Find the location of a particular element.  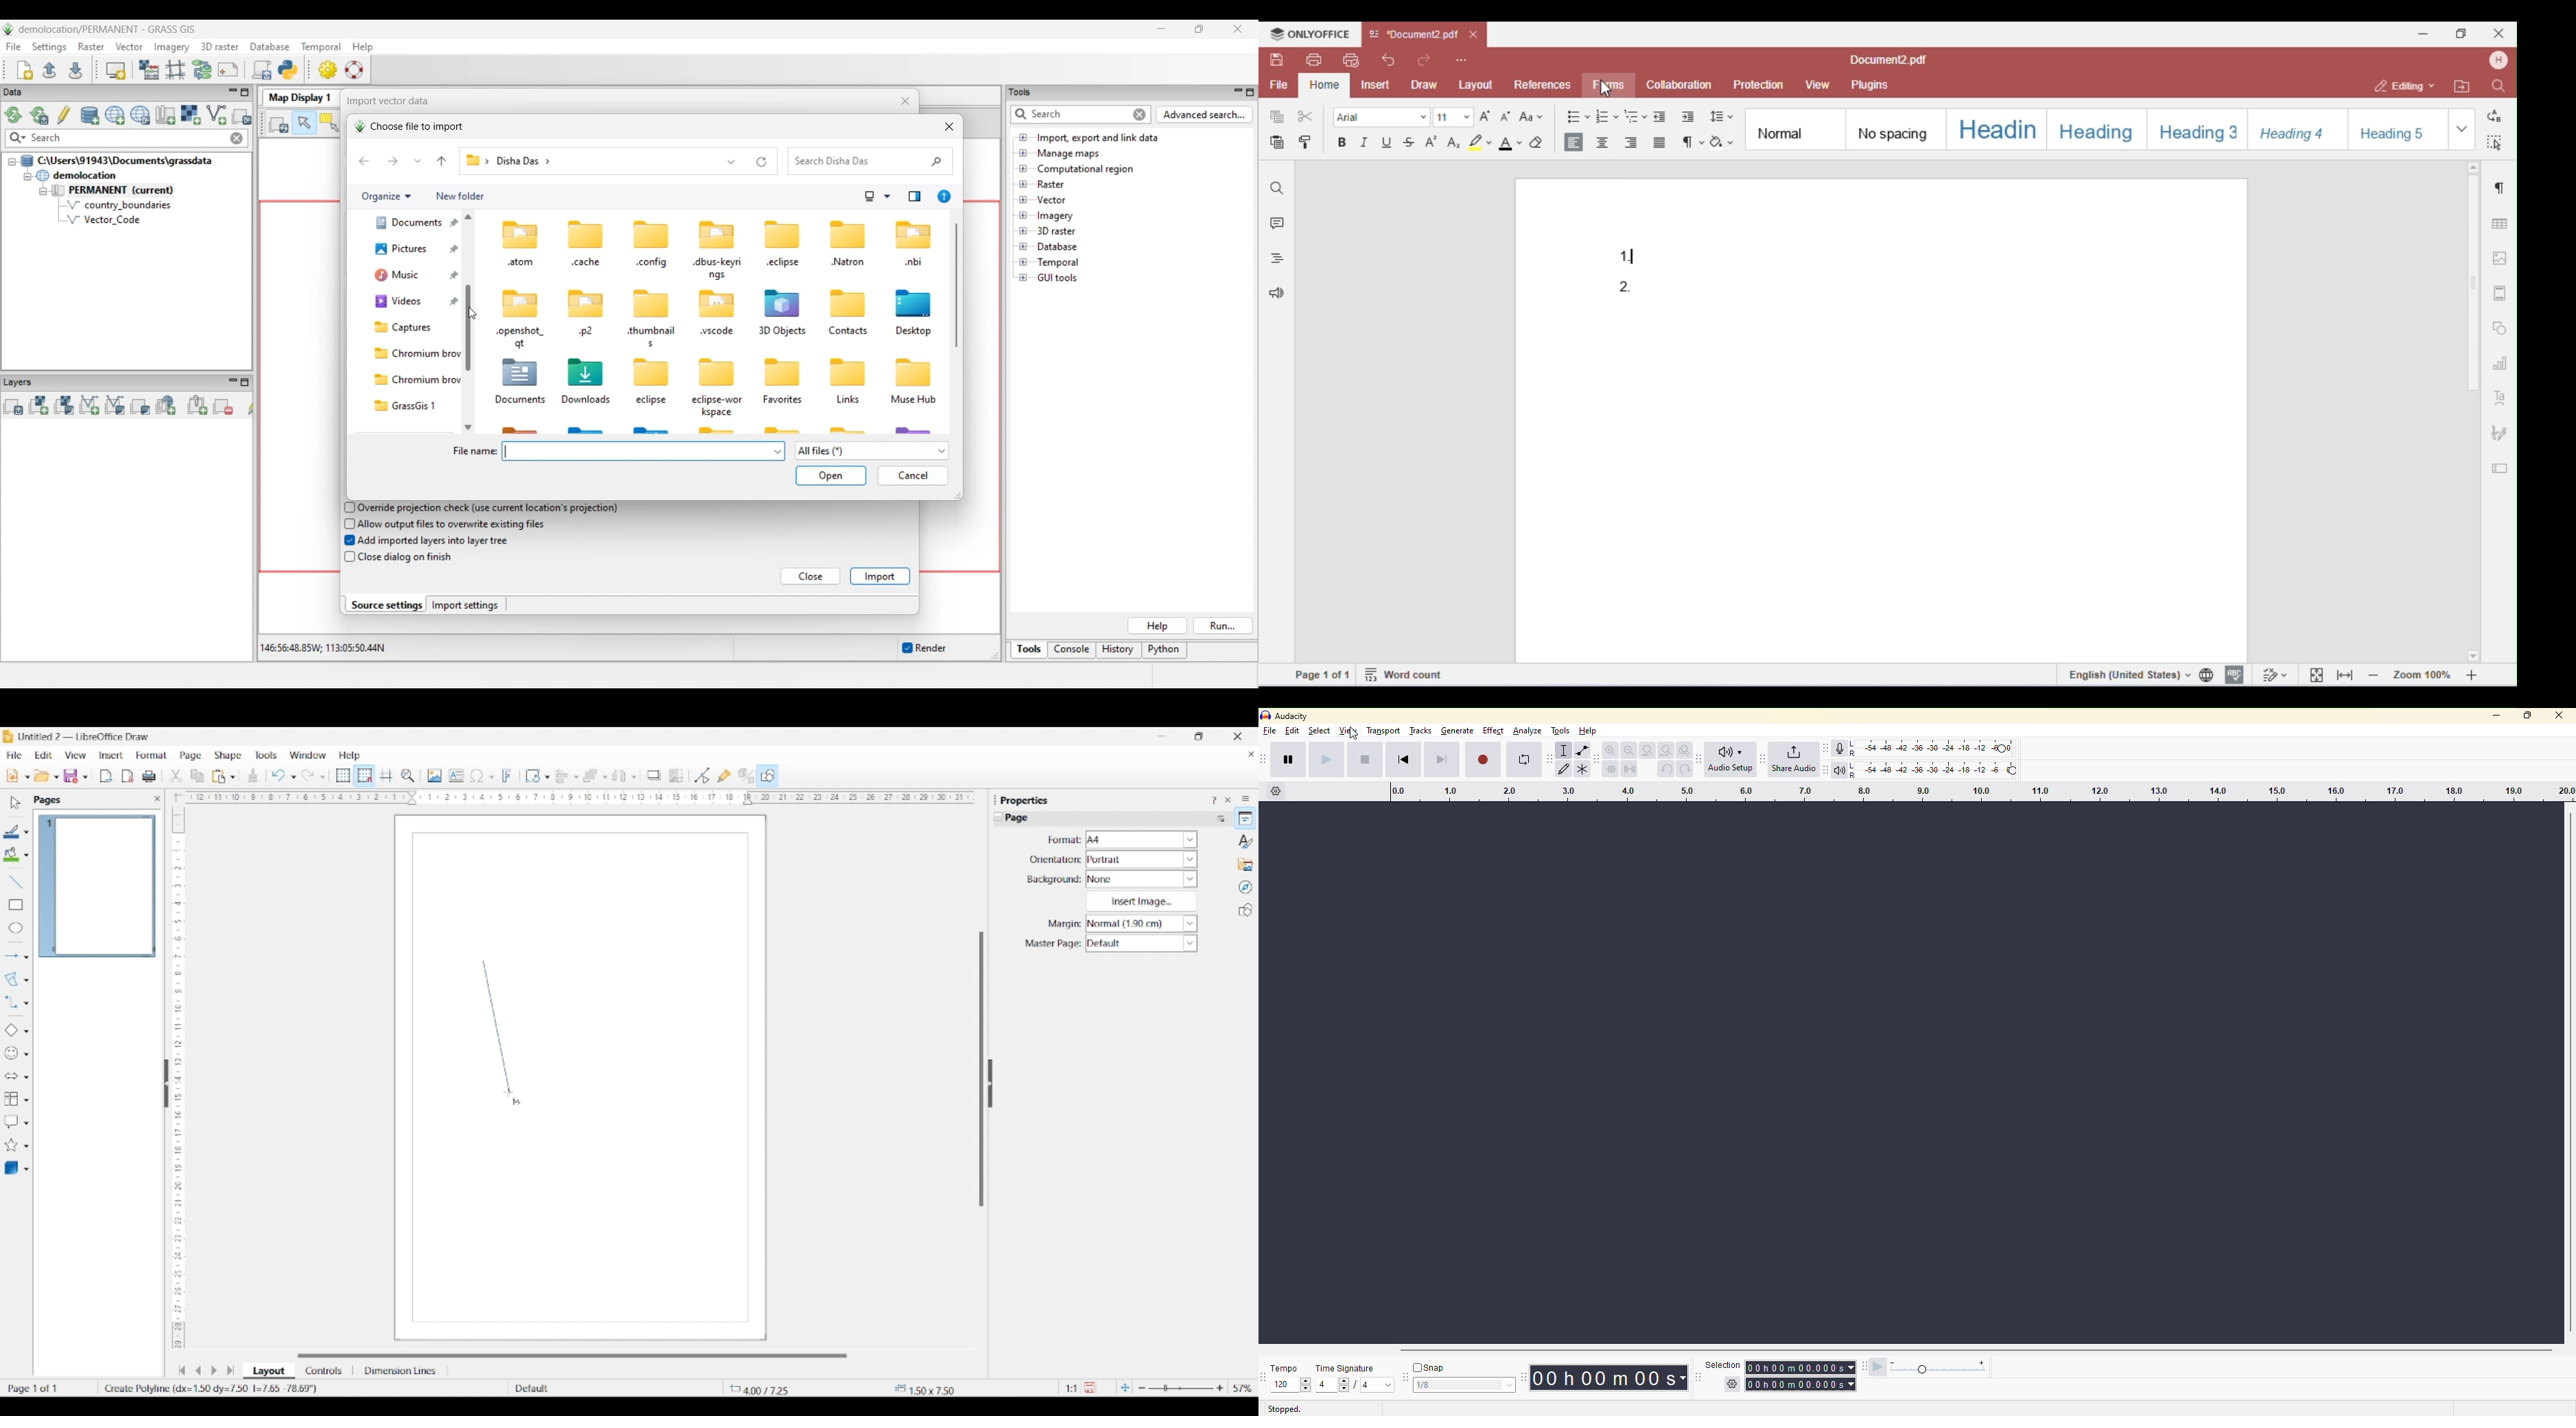

Curve and polygon options is located at coordinates (26, 981).